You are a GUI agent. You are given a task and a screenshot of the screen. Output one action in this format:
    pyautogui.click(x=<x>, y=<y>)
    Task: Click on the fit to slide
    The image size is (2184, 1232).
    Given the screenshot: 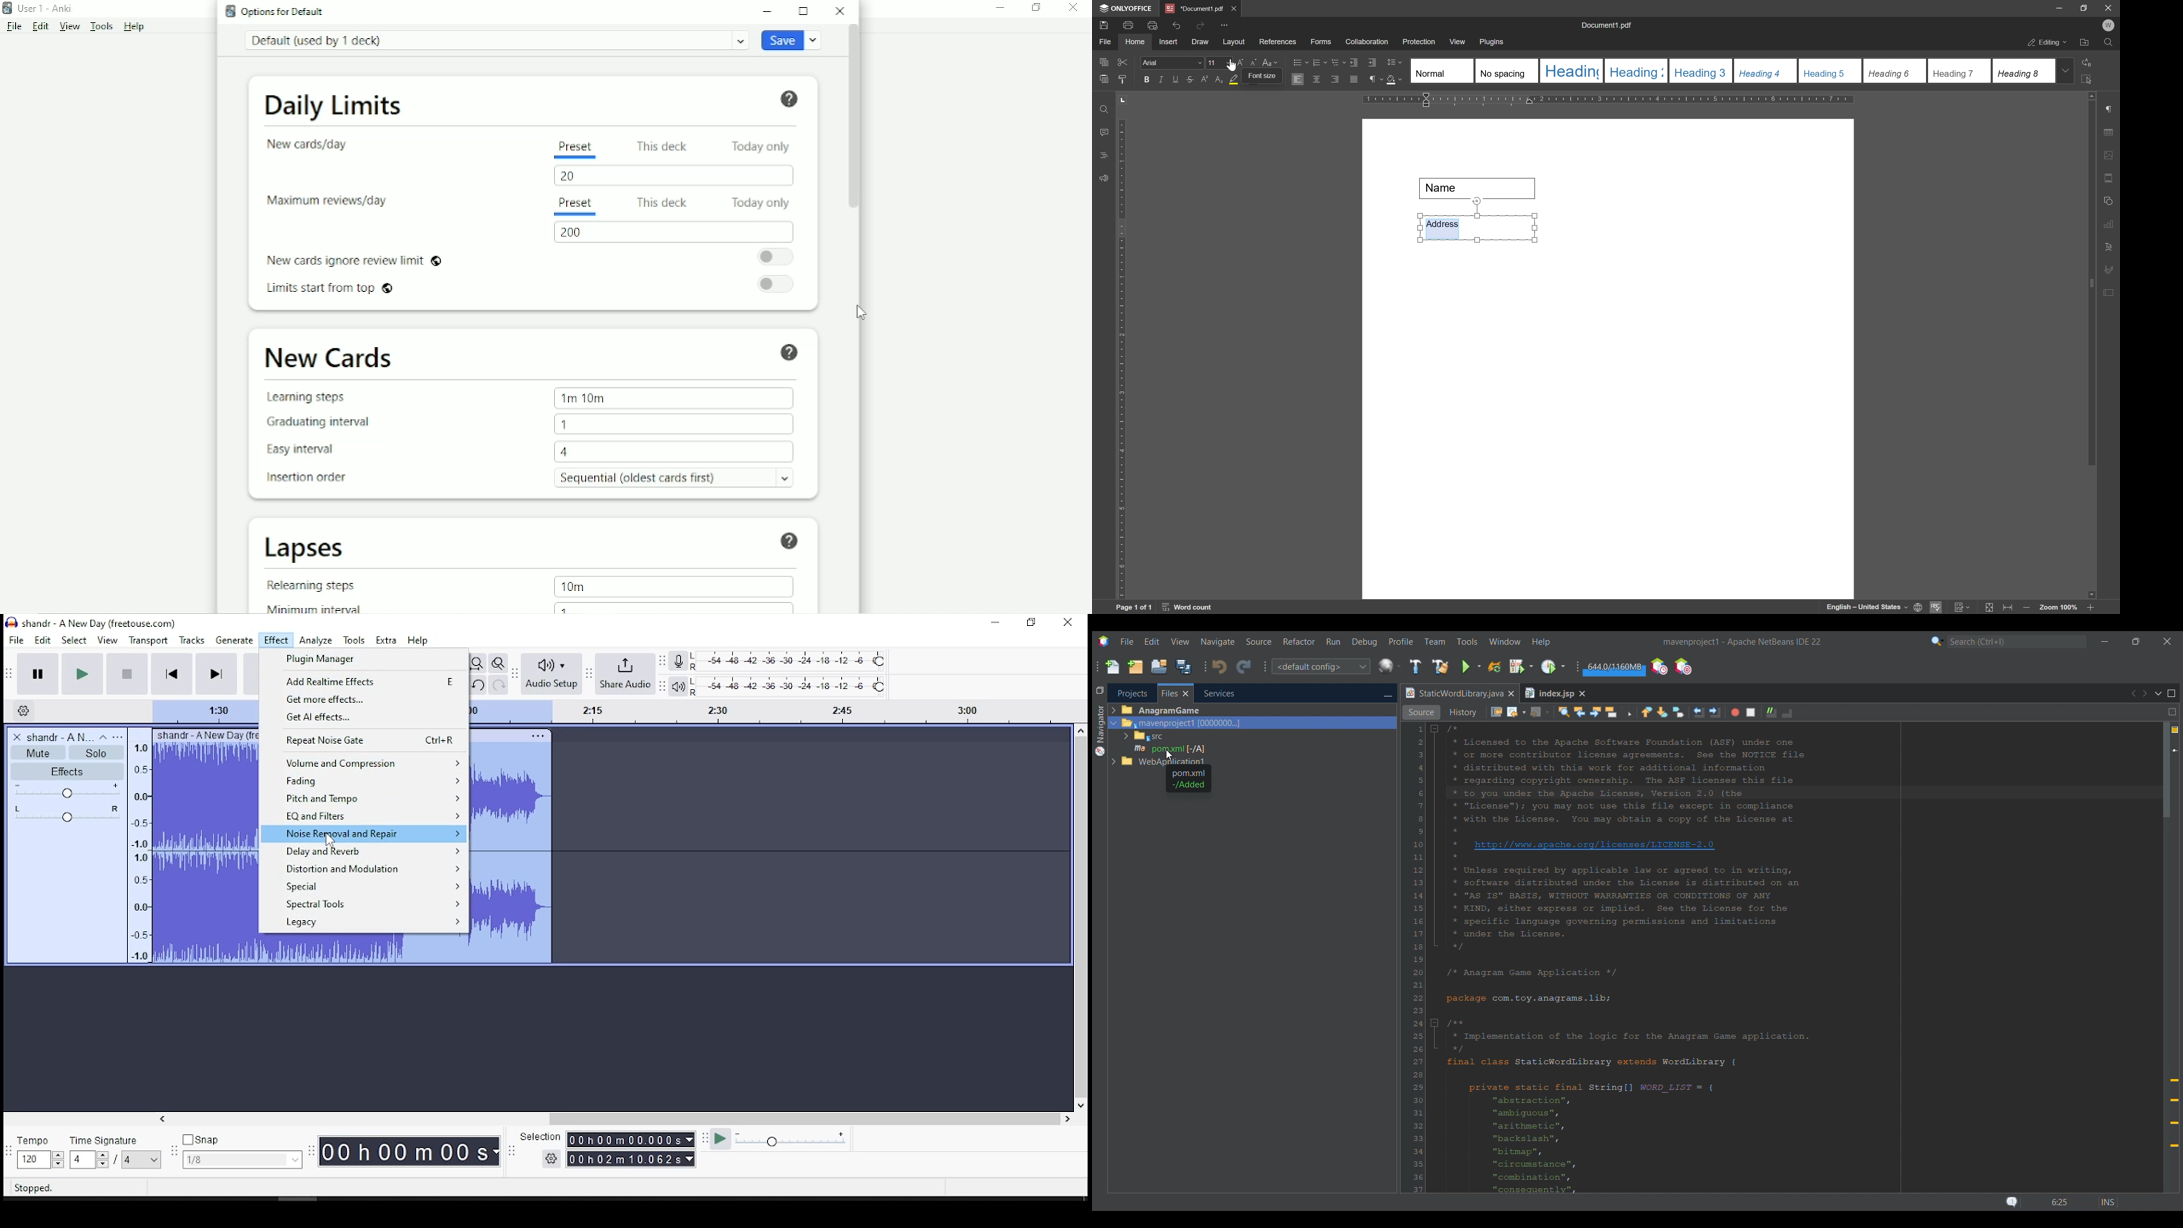 What is the action you would take?
    pyautogui.click(x=1989, y=608)
    